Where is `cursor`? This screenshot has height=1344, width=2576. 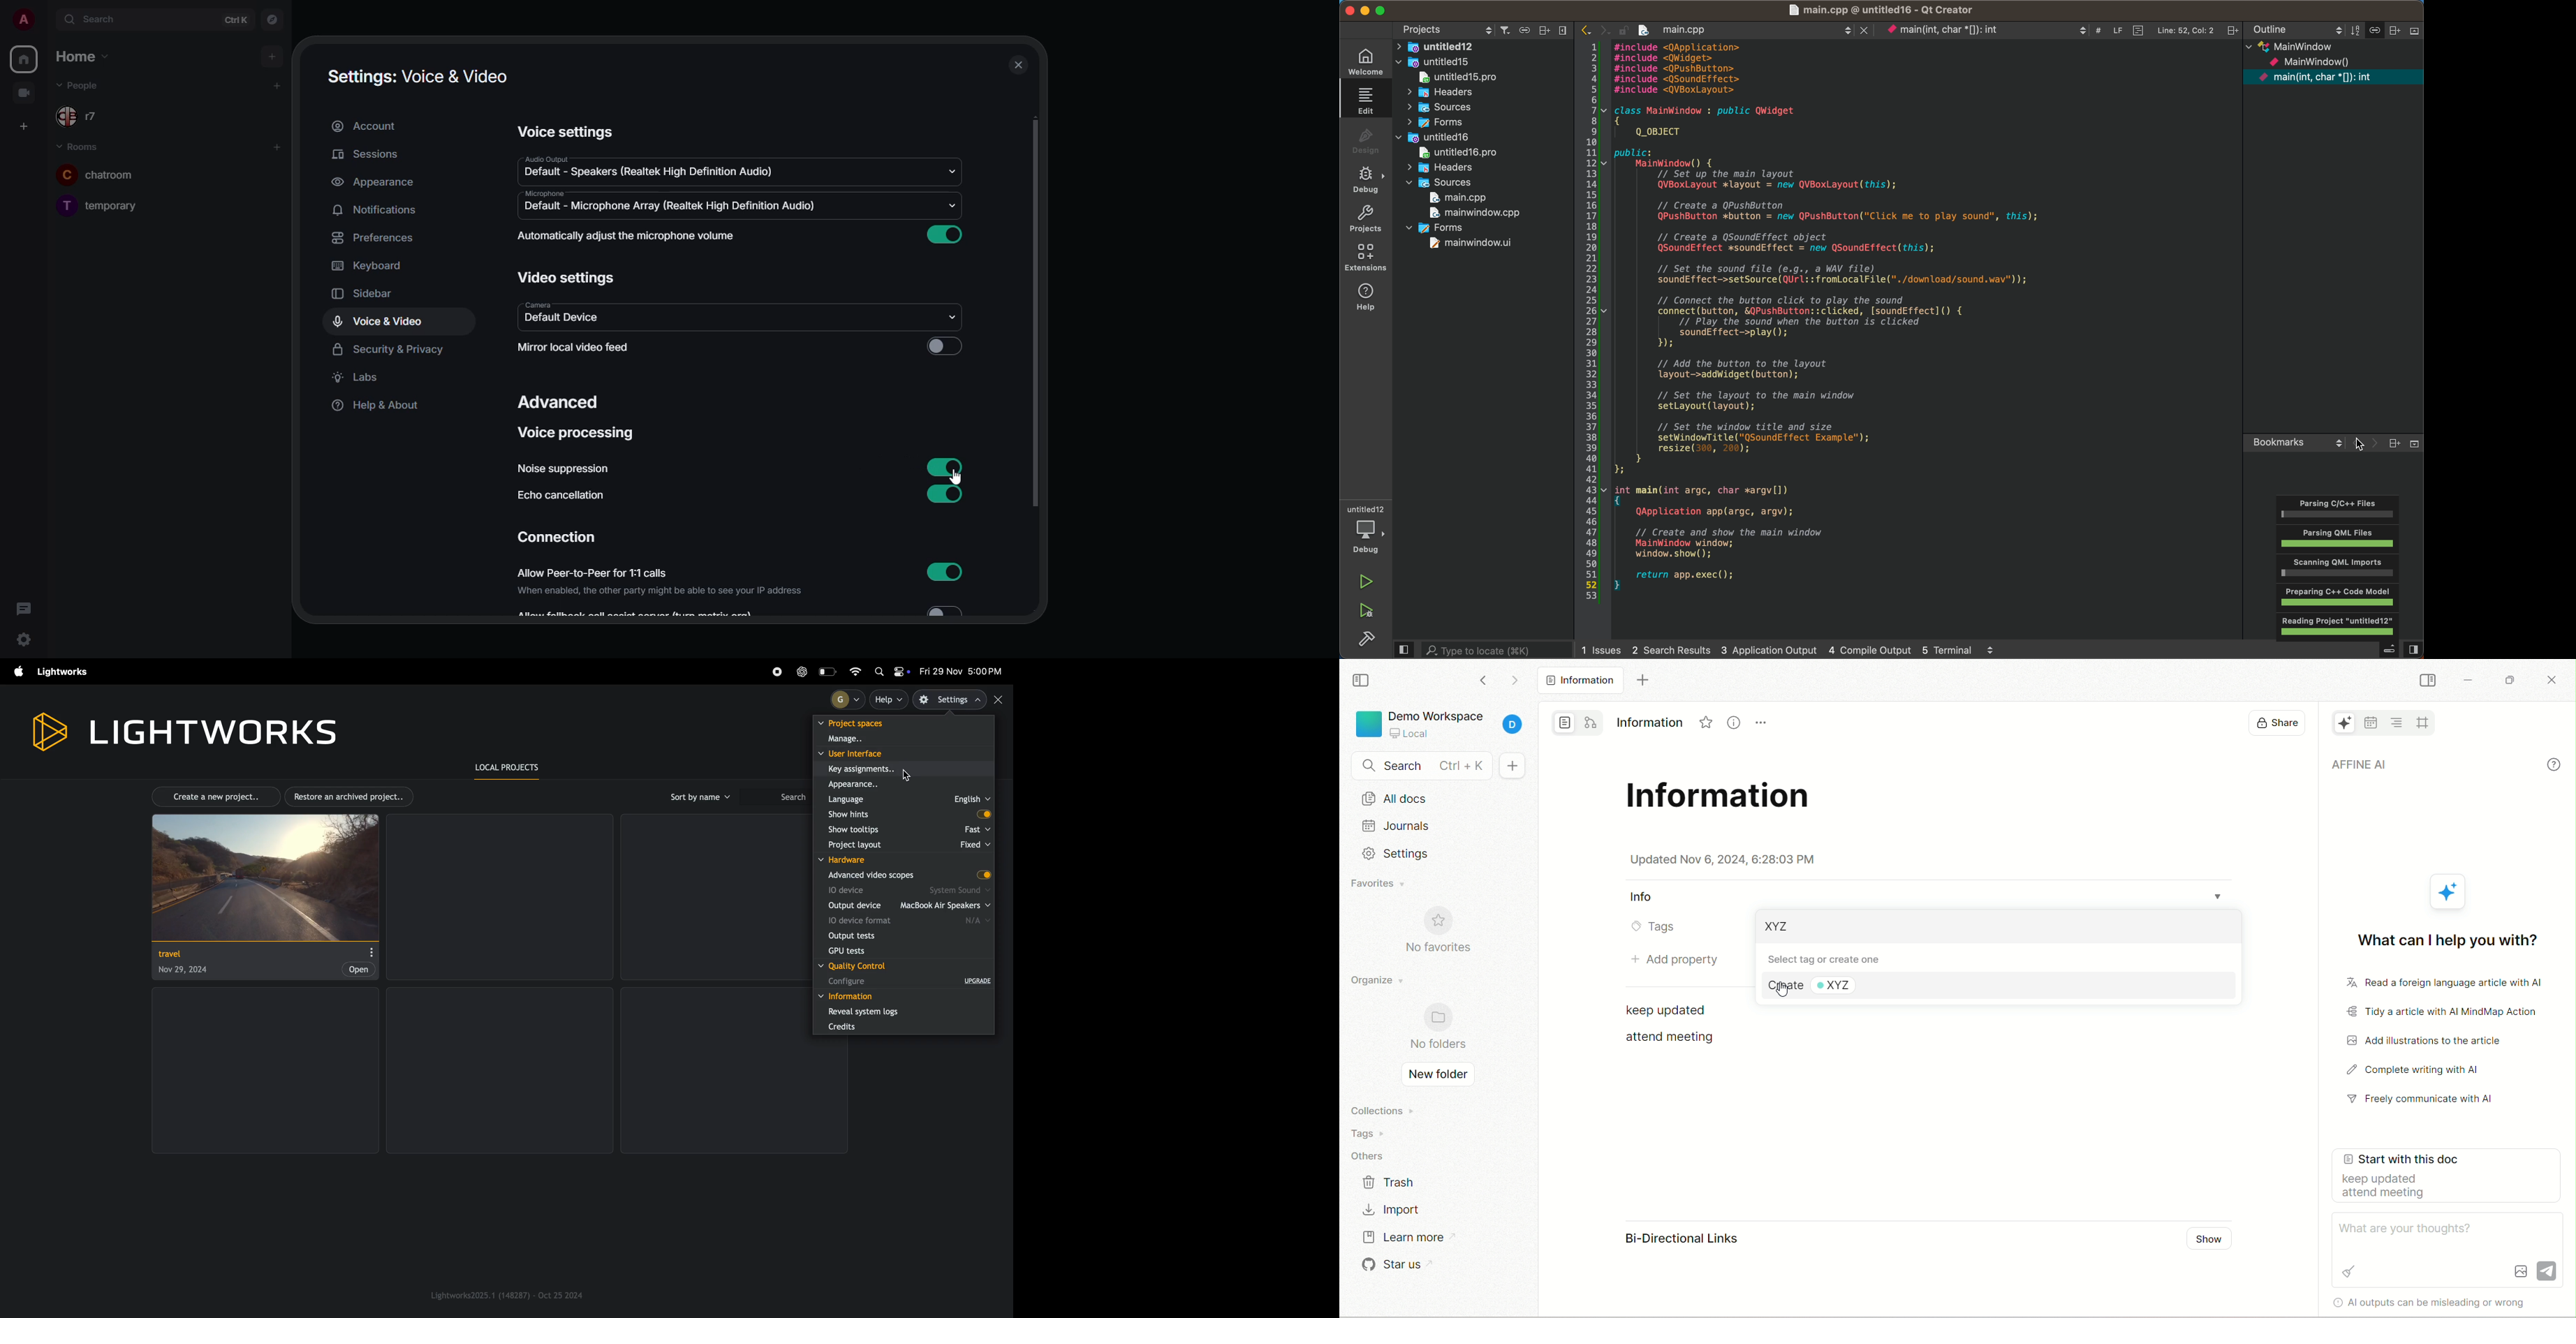 cursor is located at coordinates (953, 479).